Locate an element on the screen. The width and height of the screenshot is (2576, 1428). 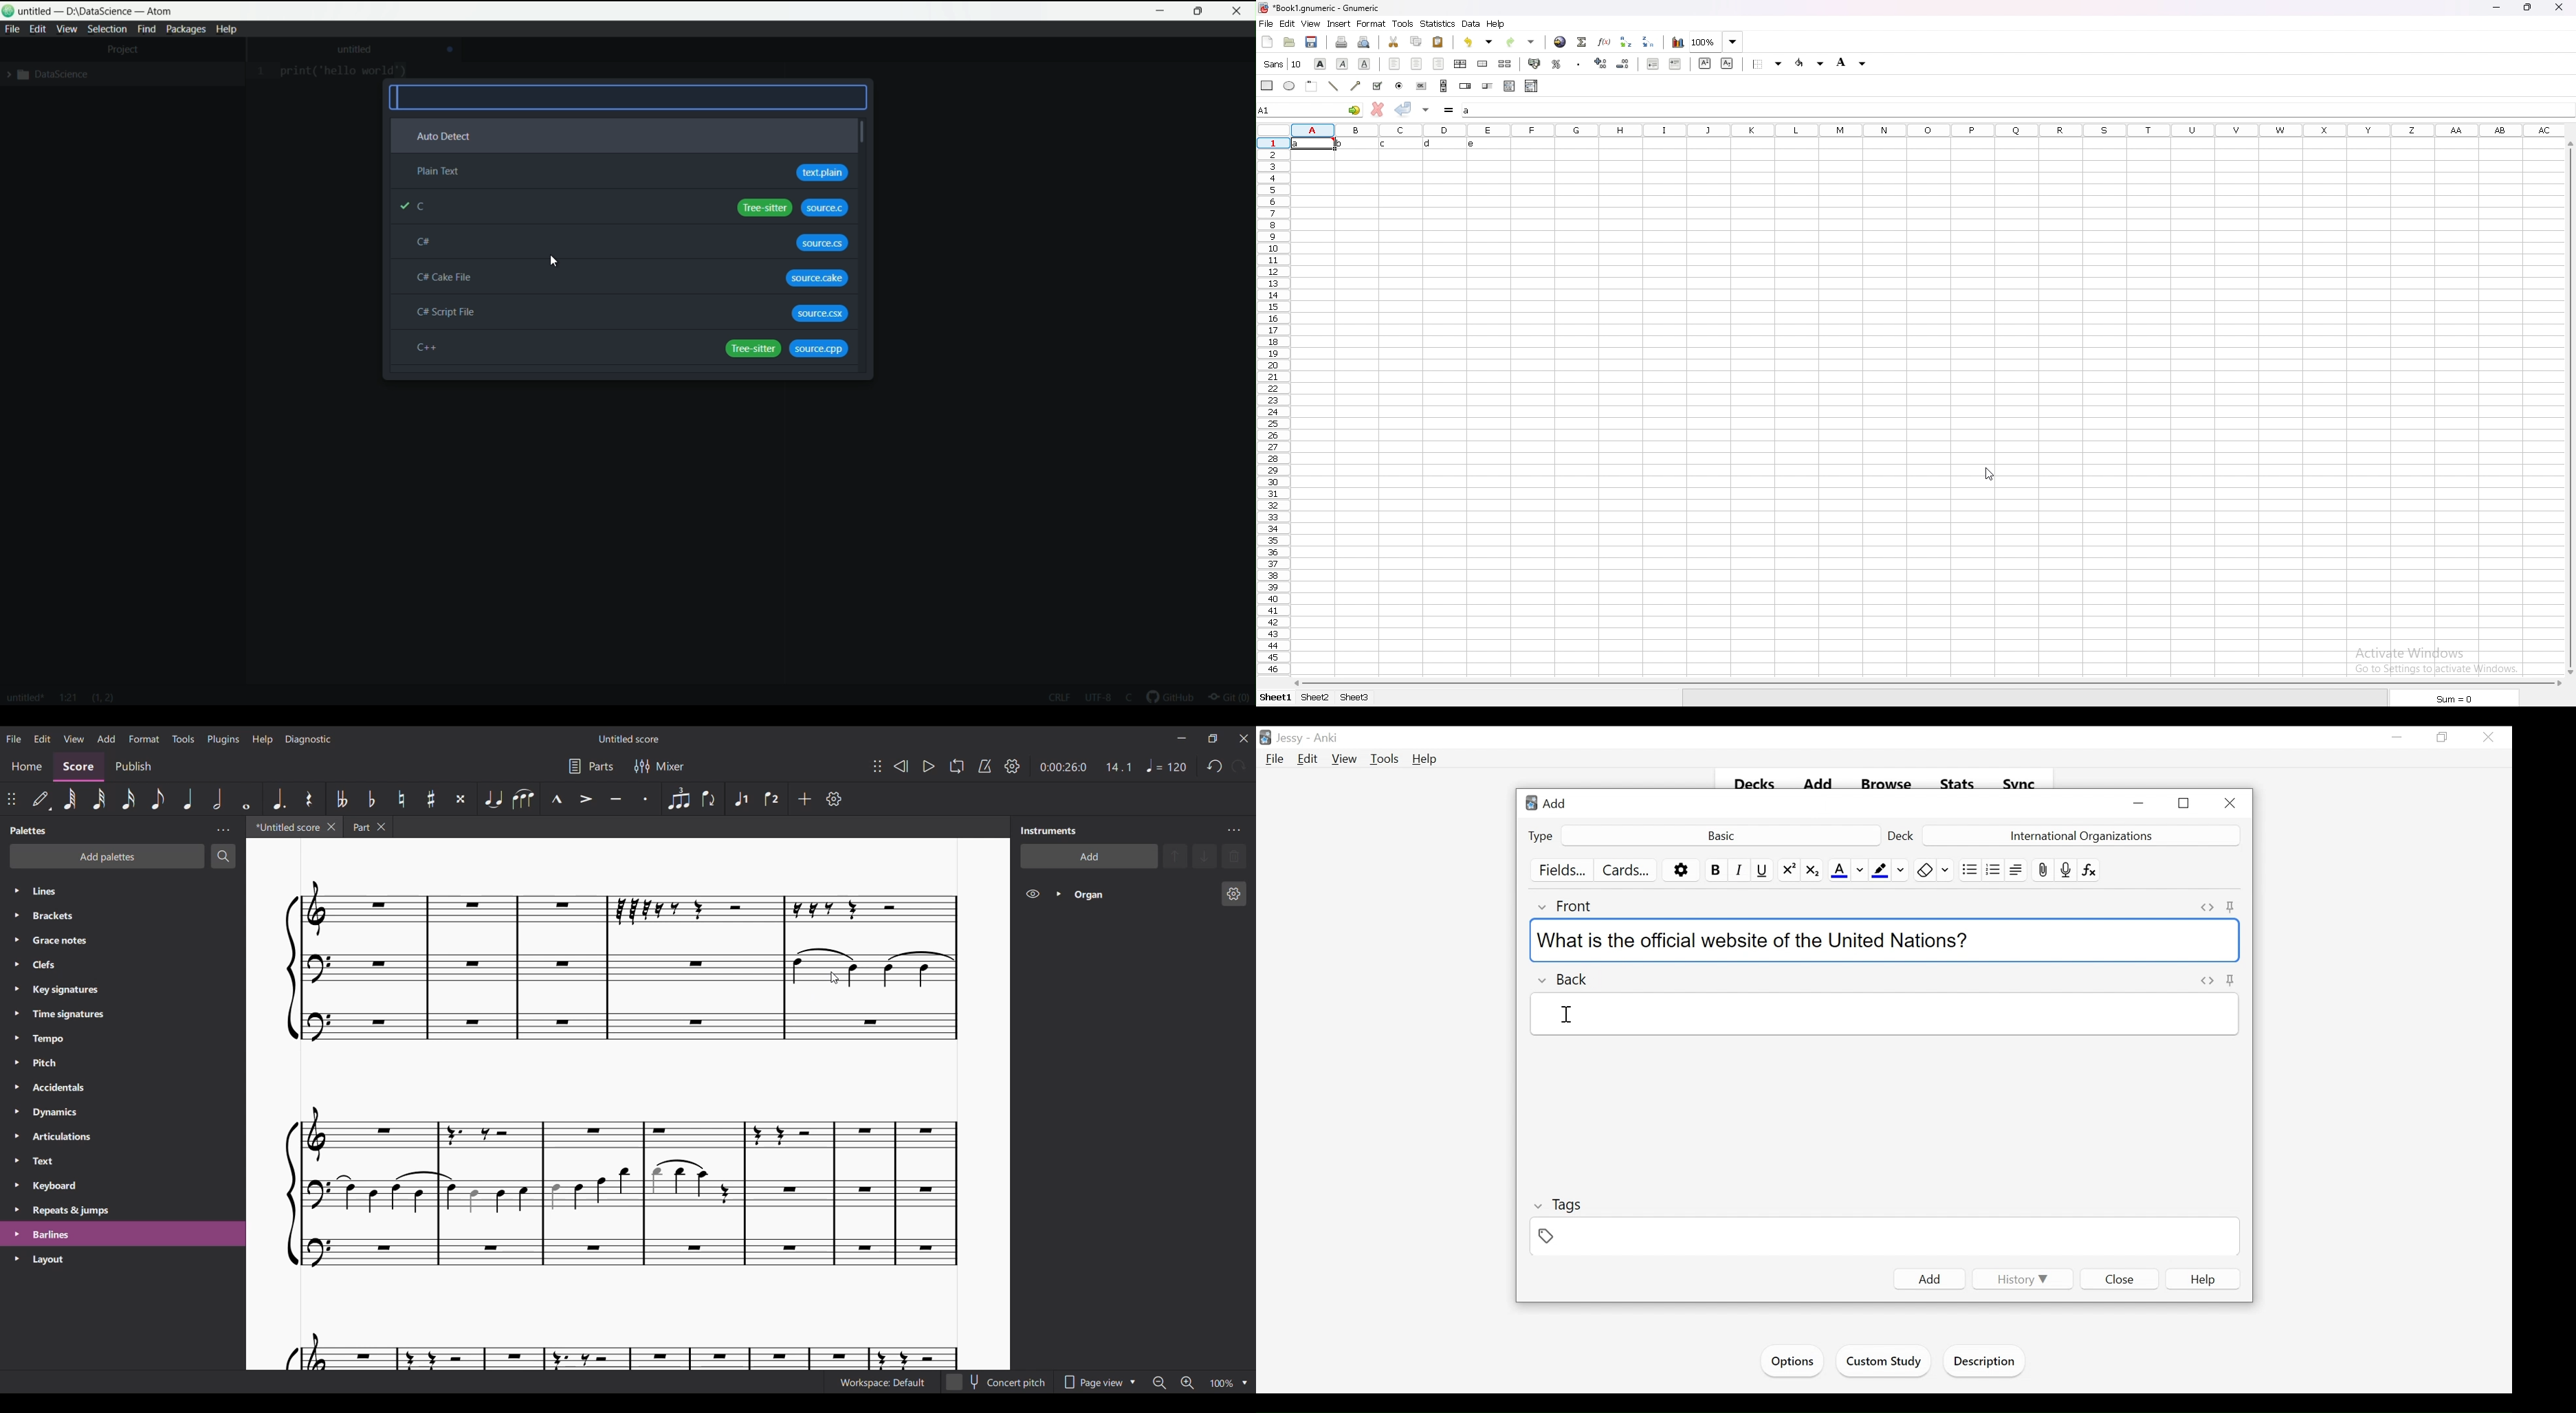
source.cake is located at coordinates (816, 279).